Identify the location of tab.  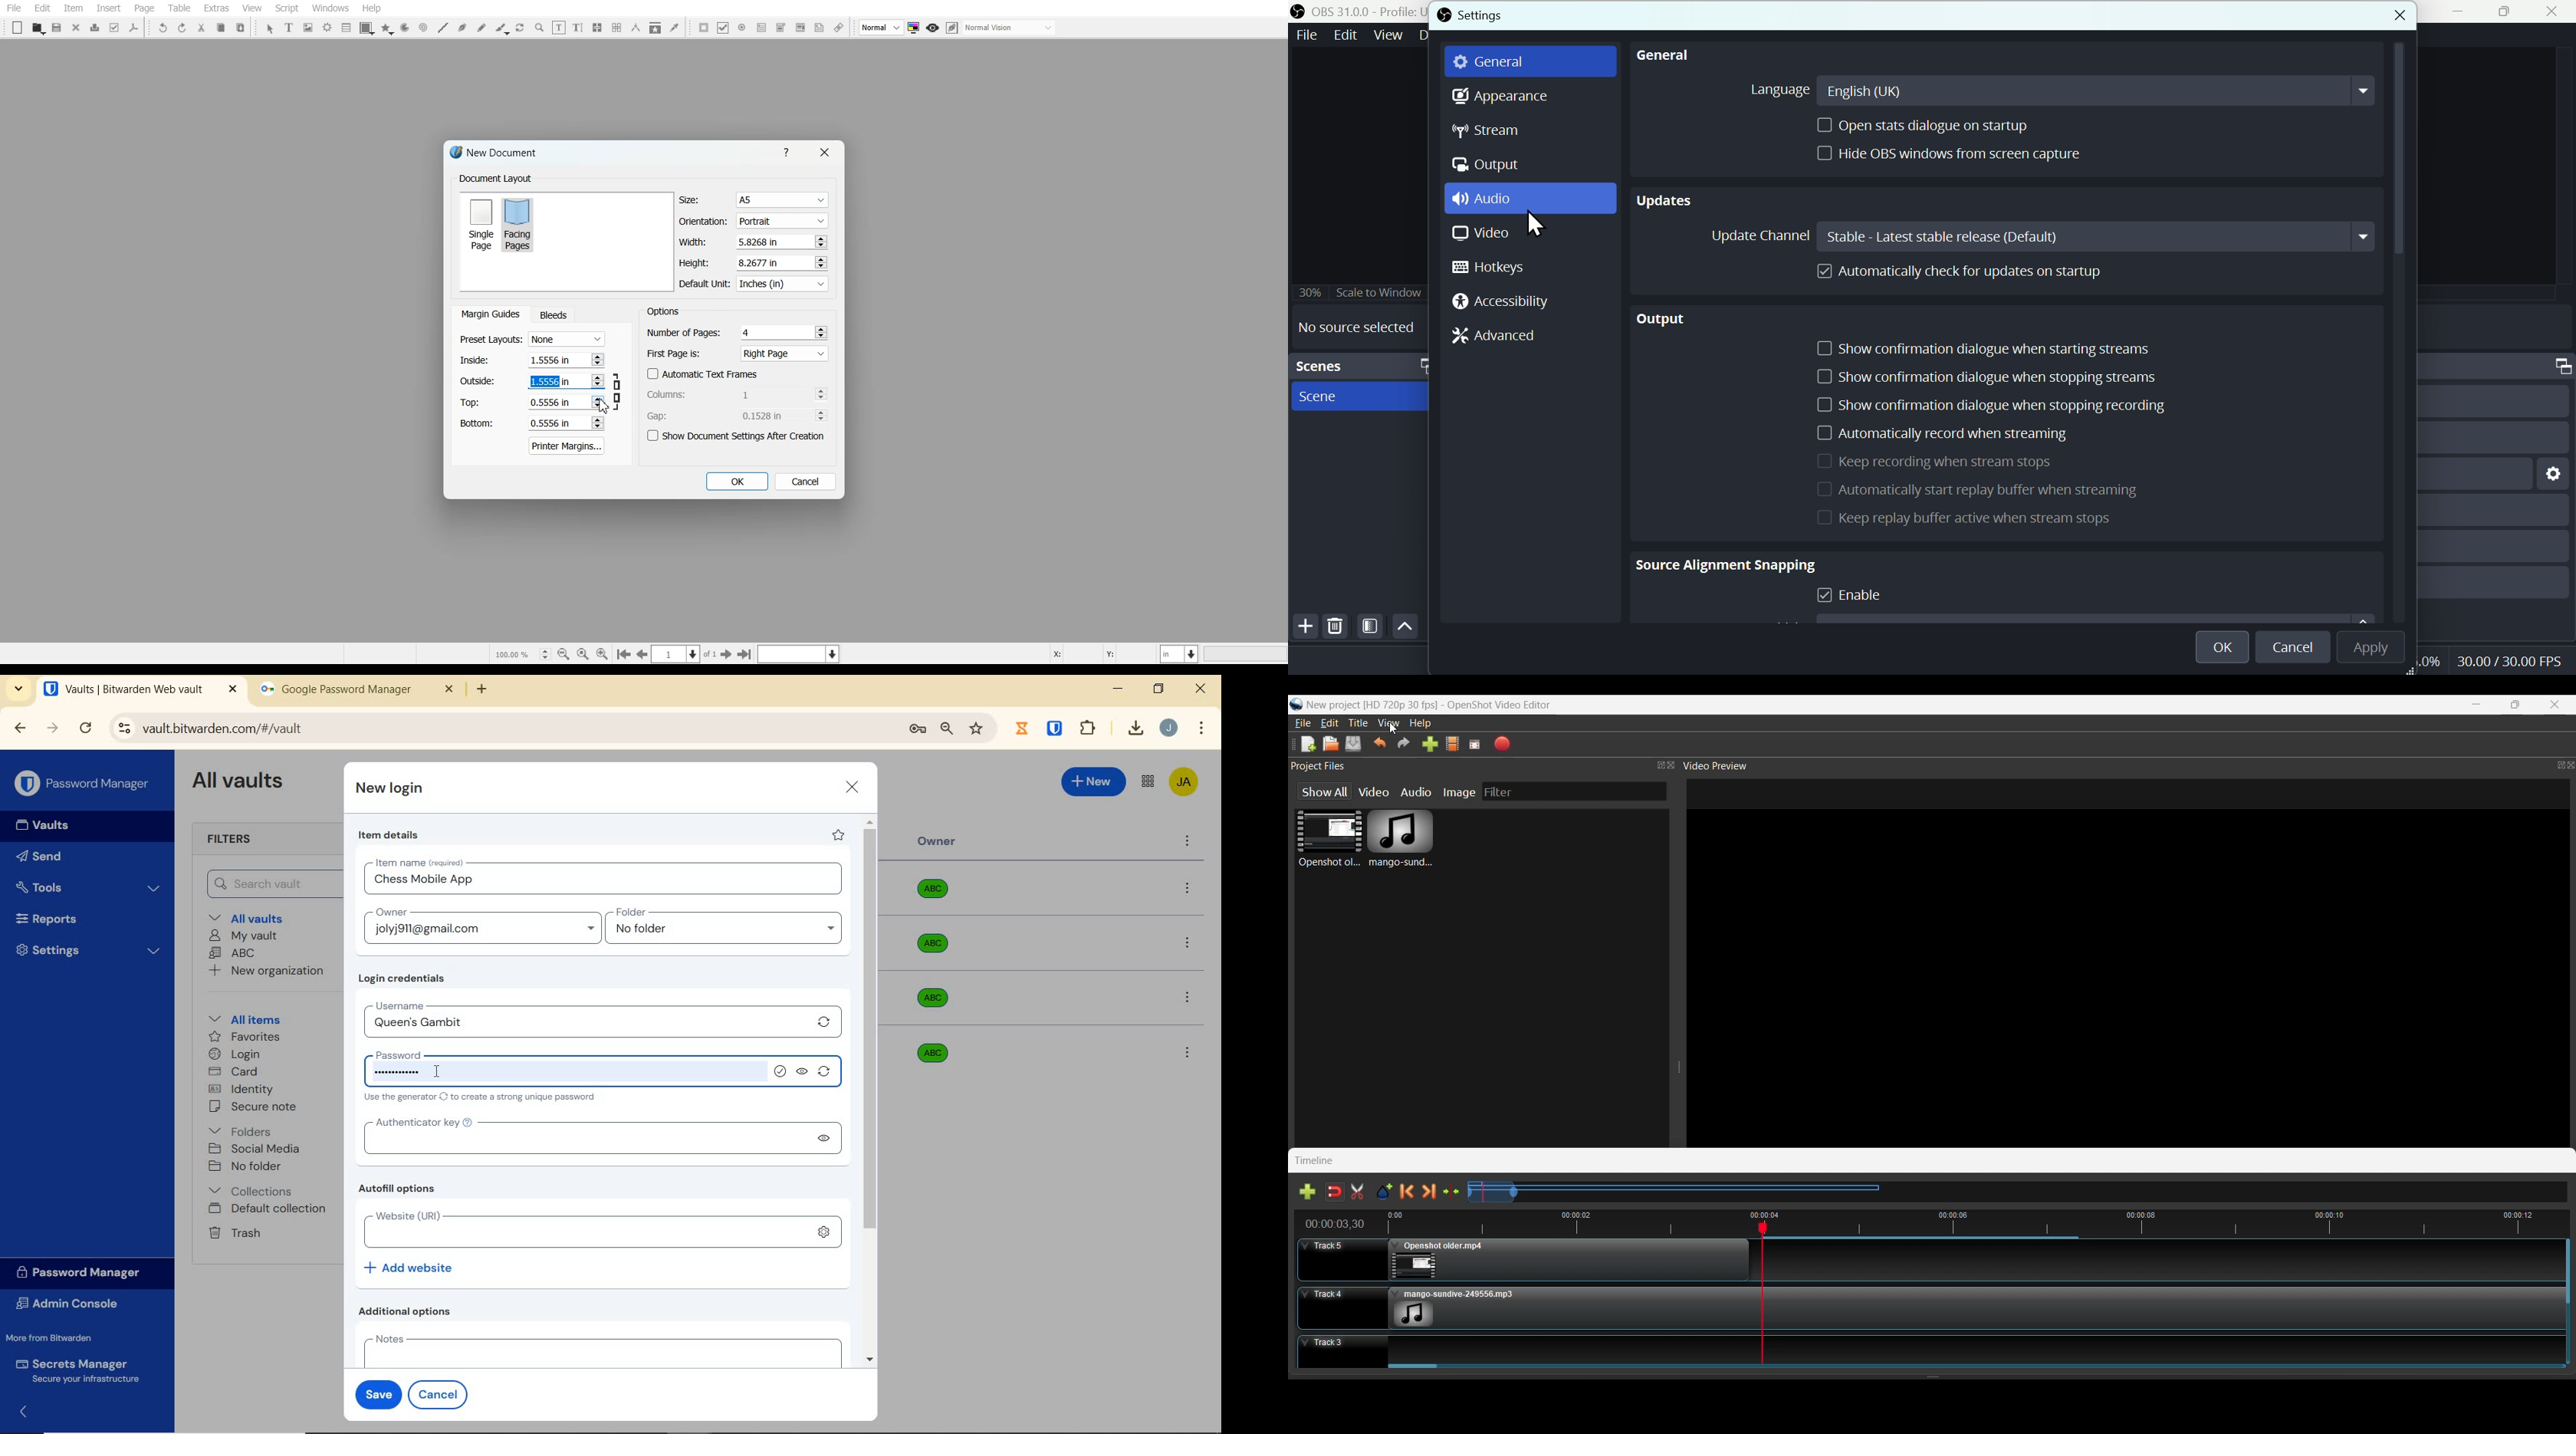
(357, 692).